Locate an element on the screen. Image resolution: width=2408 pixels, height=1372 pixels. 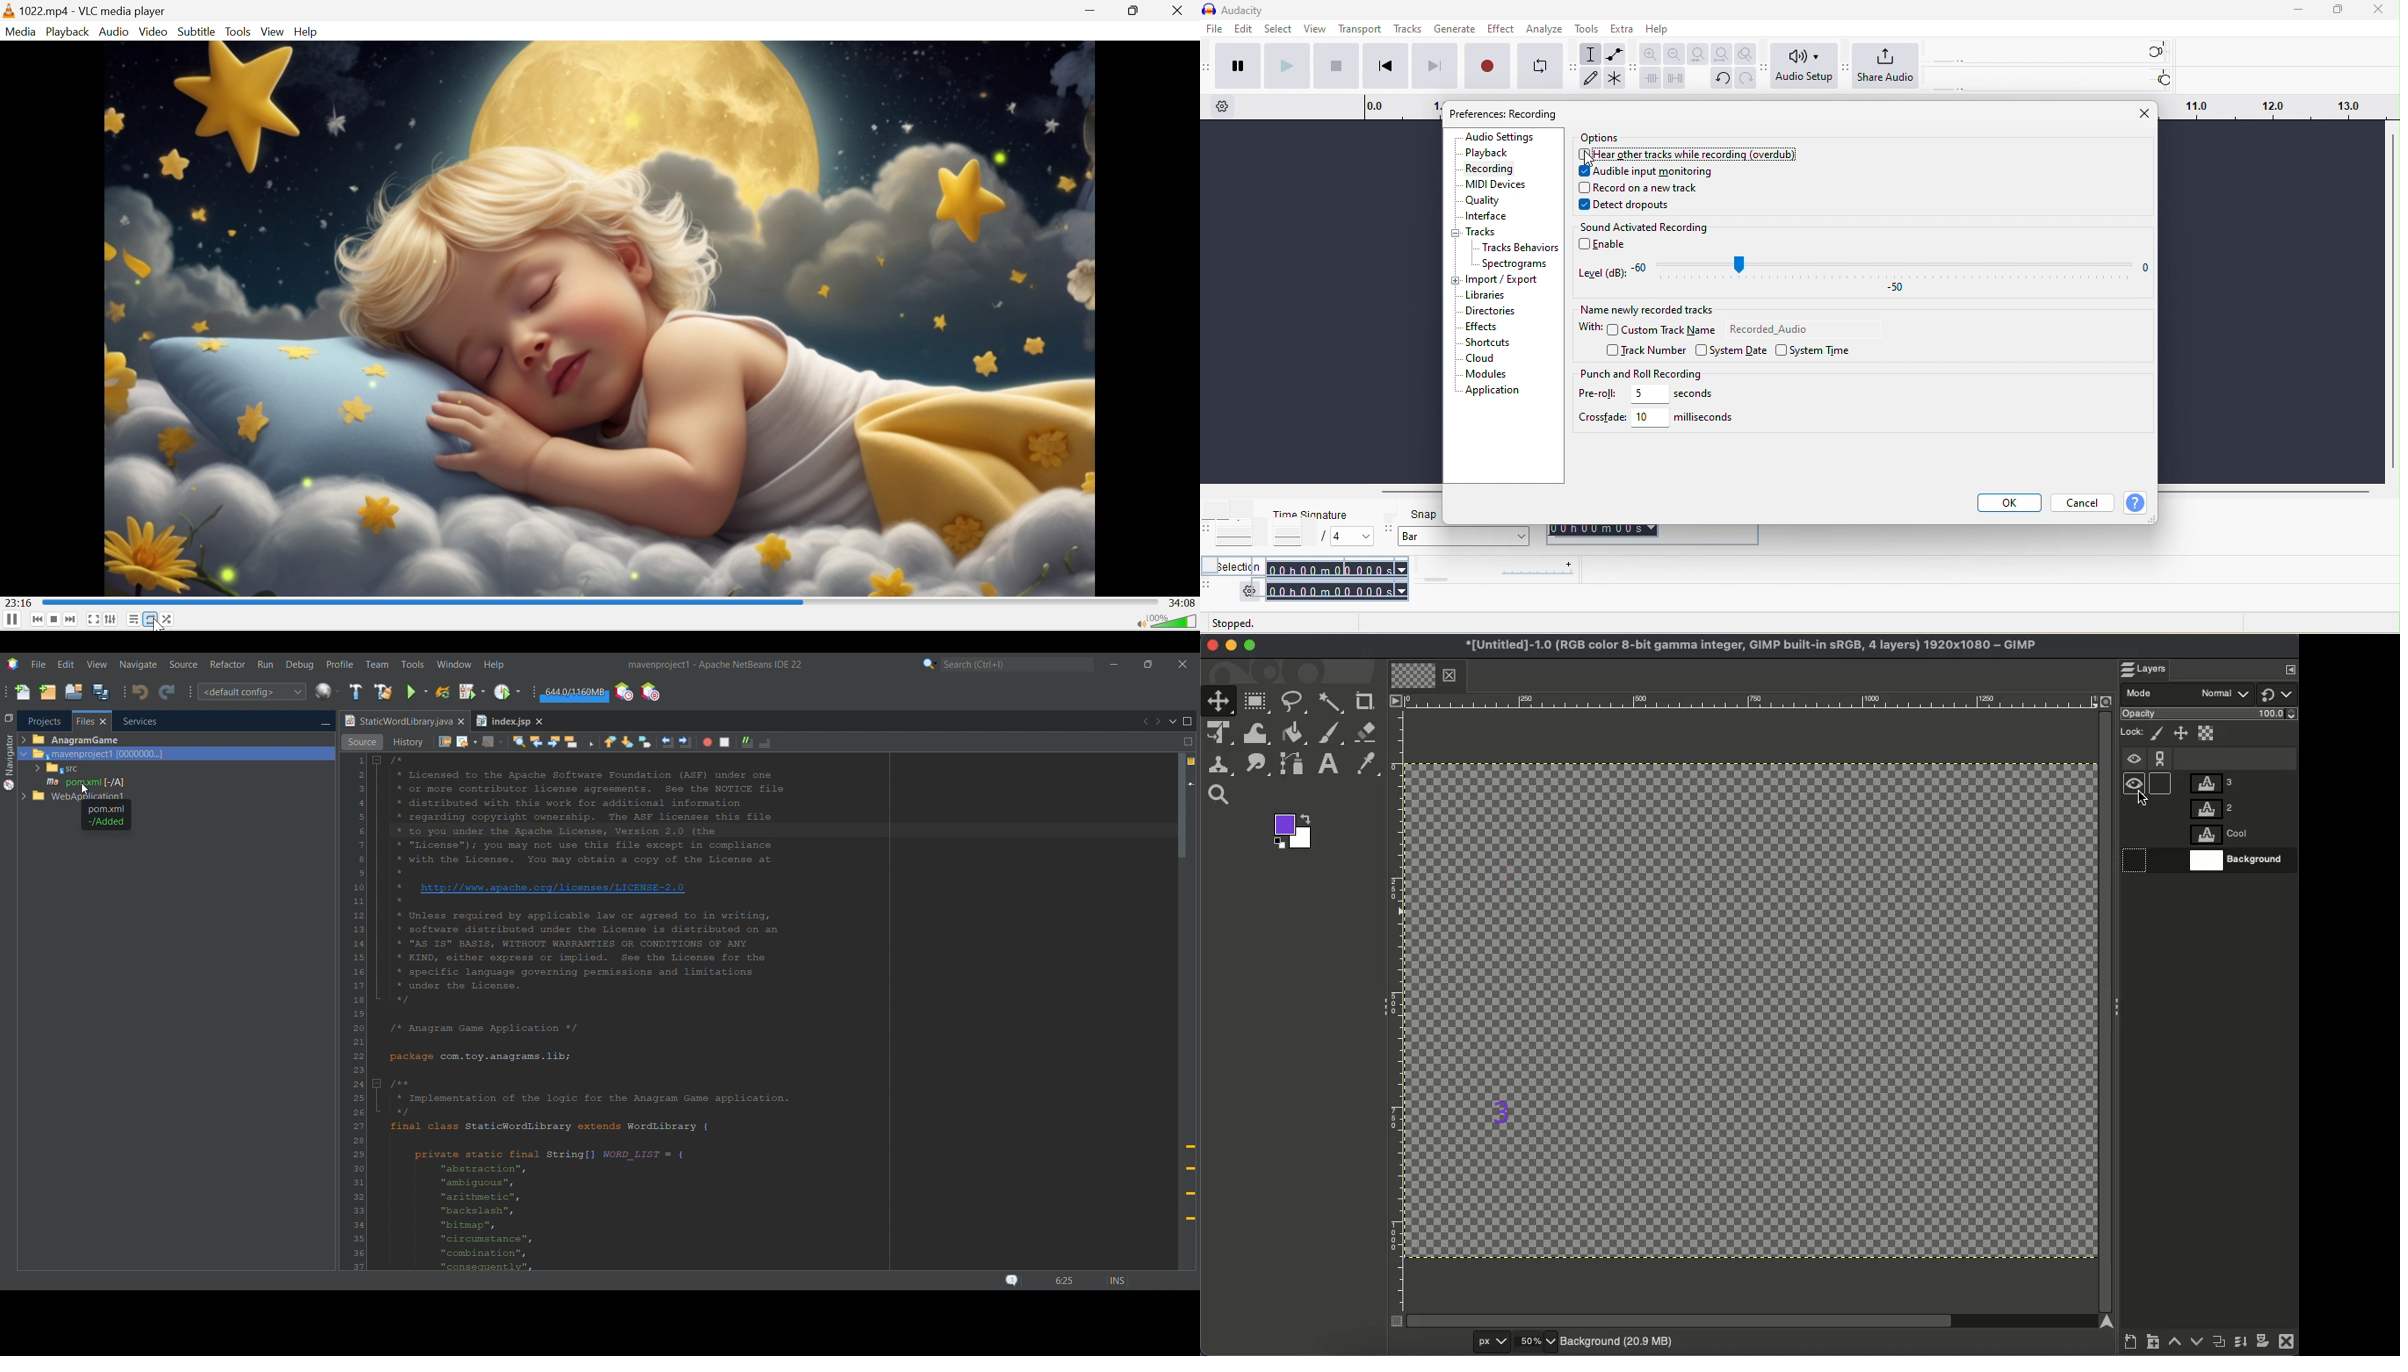
Toggle bookmark is located at coordinates (646, 742).